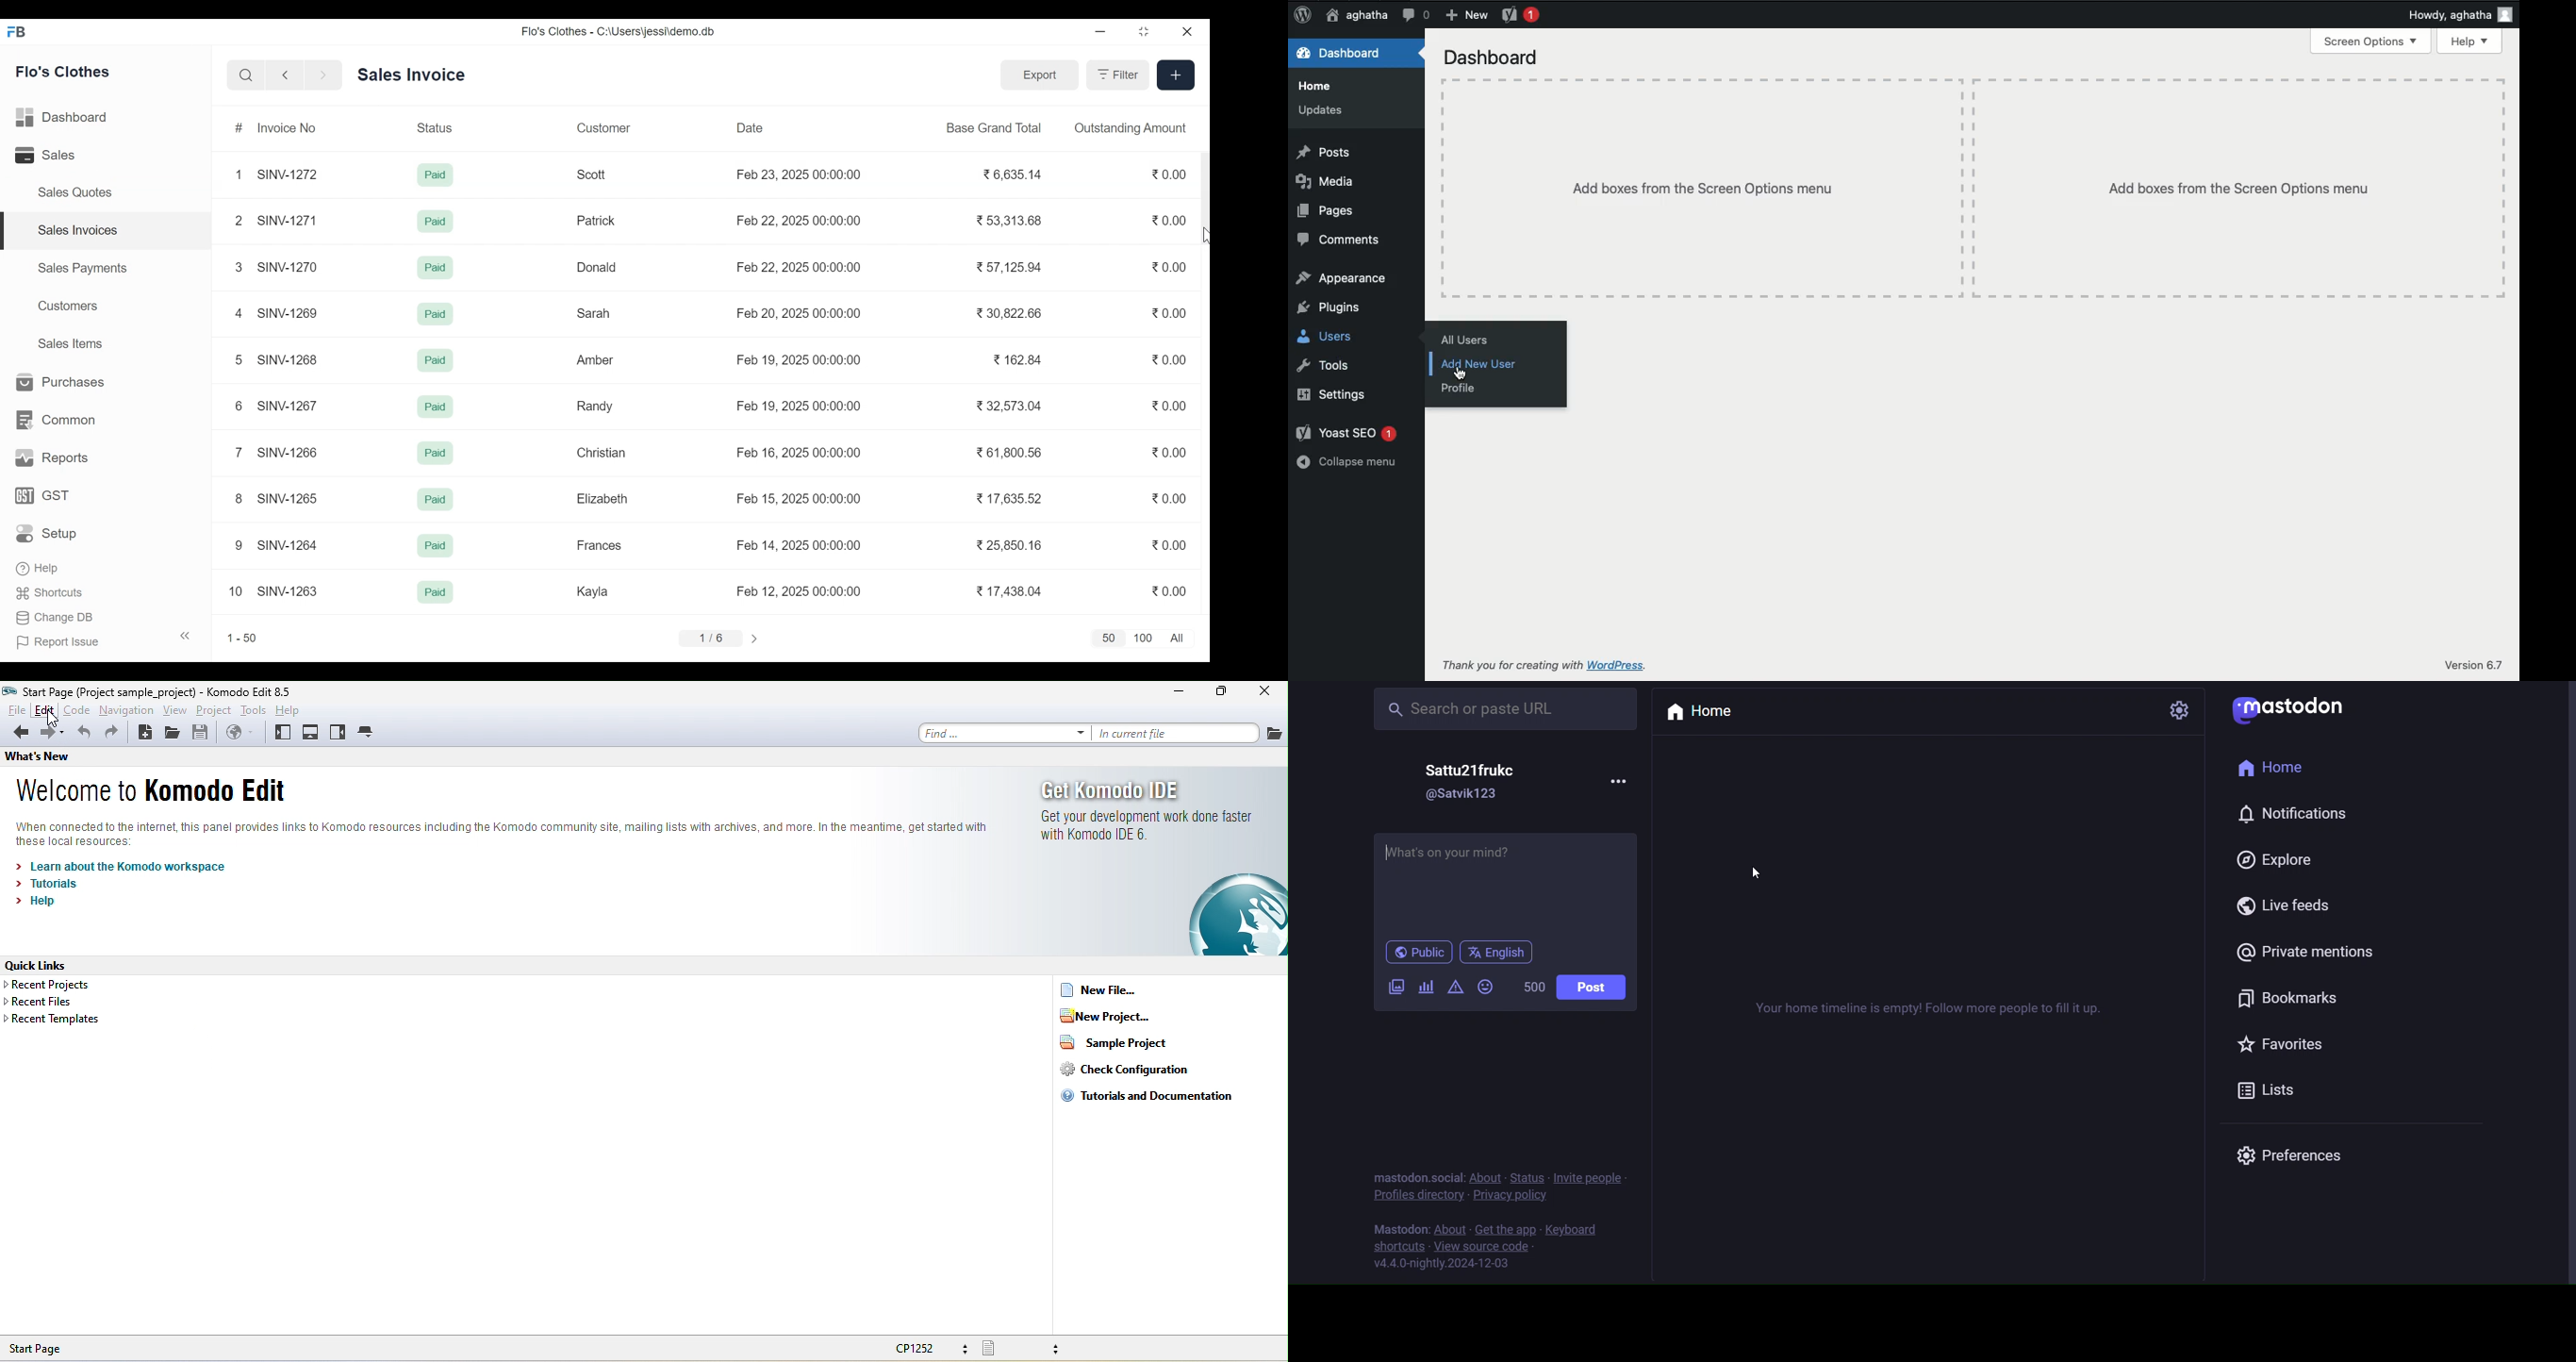 The height and width of the screenshot is (1372, 2576). I want to click on home, so click(2282, 766).